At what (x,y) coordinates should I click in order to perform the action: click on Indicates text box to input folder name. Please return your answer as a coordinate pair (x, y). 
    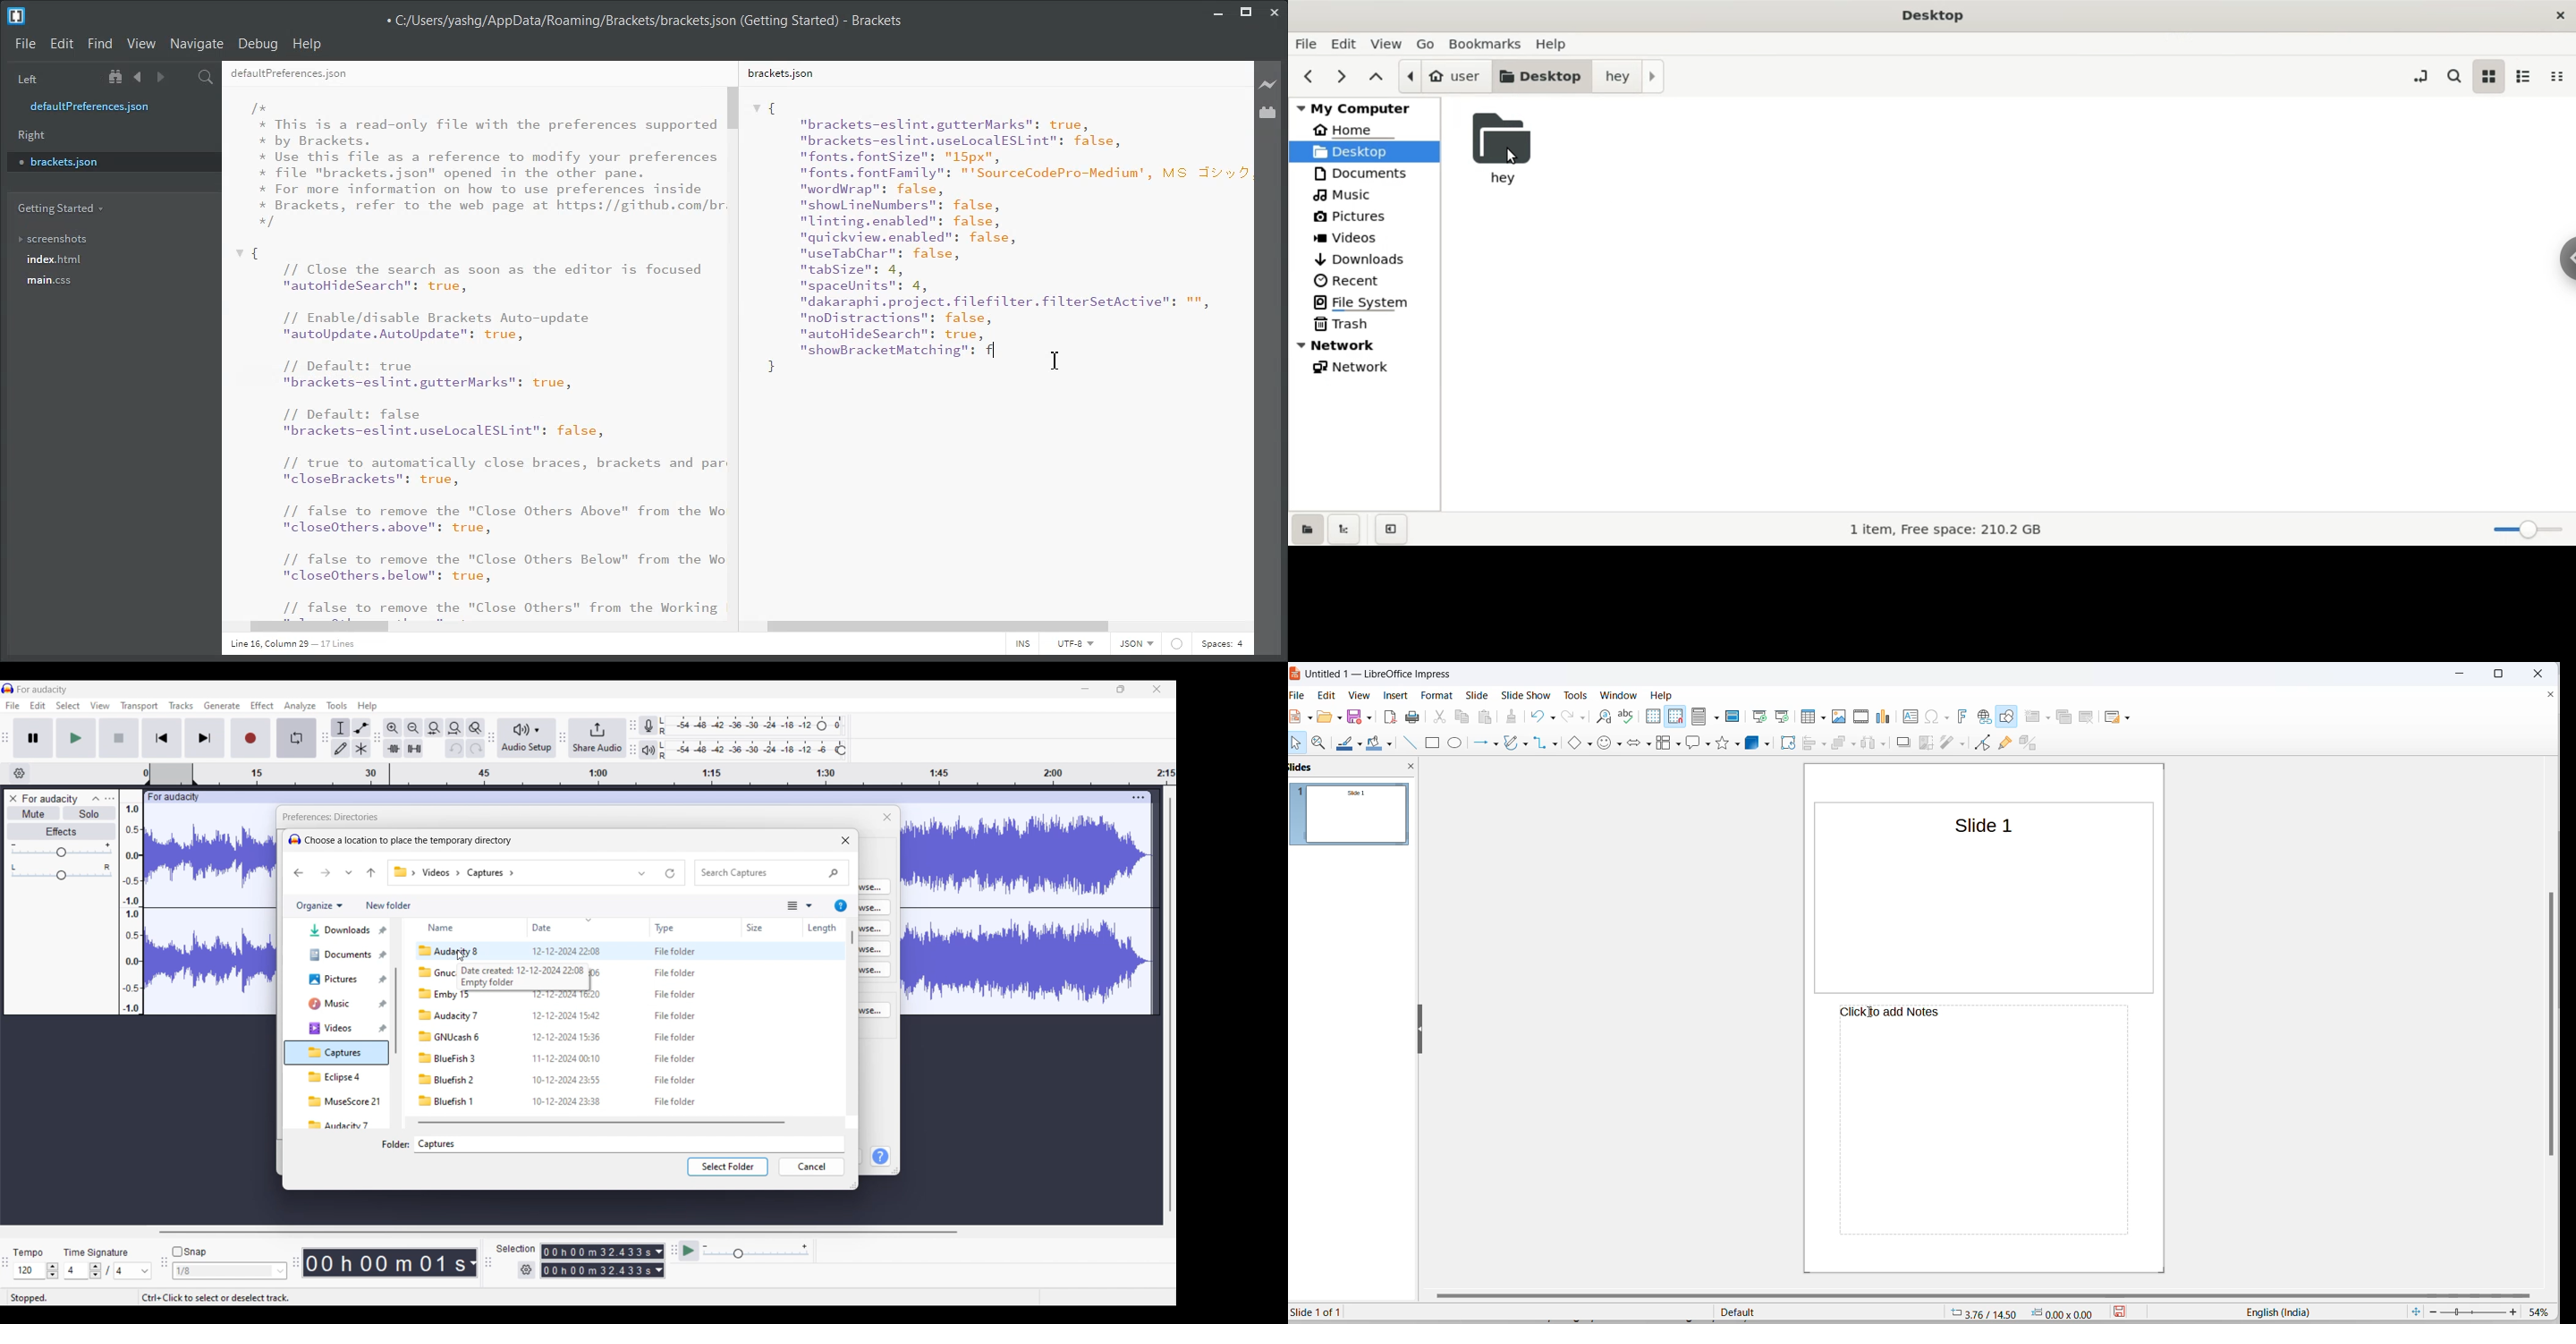
    Looking at the image, I should click on (395, 1144).